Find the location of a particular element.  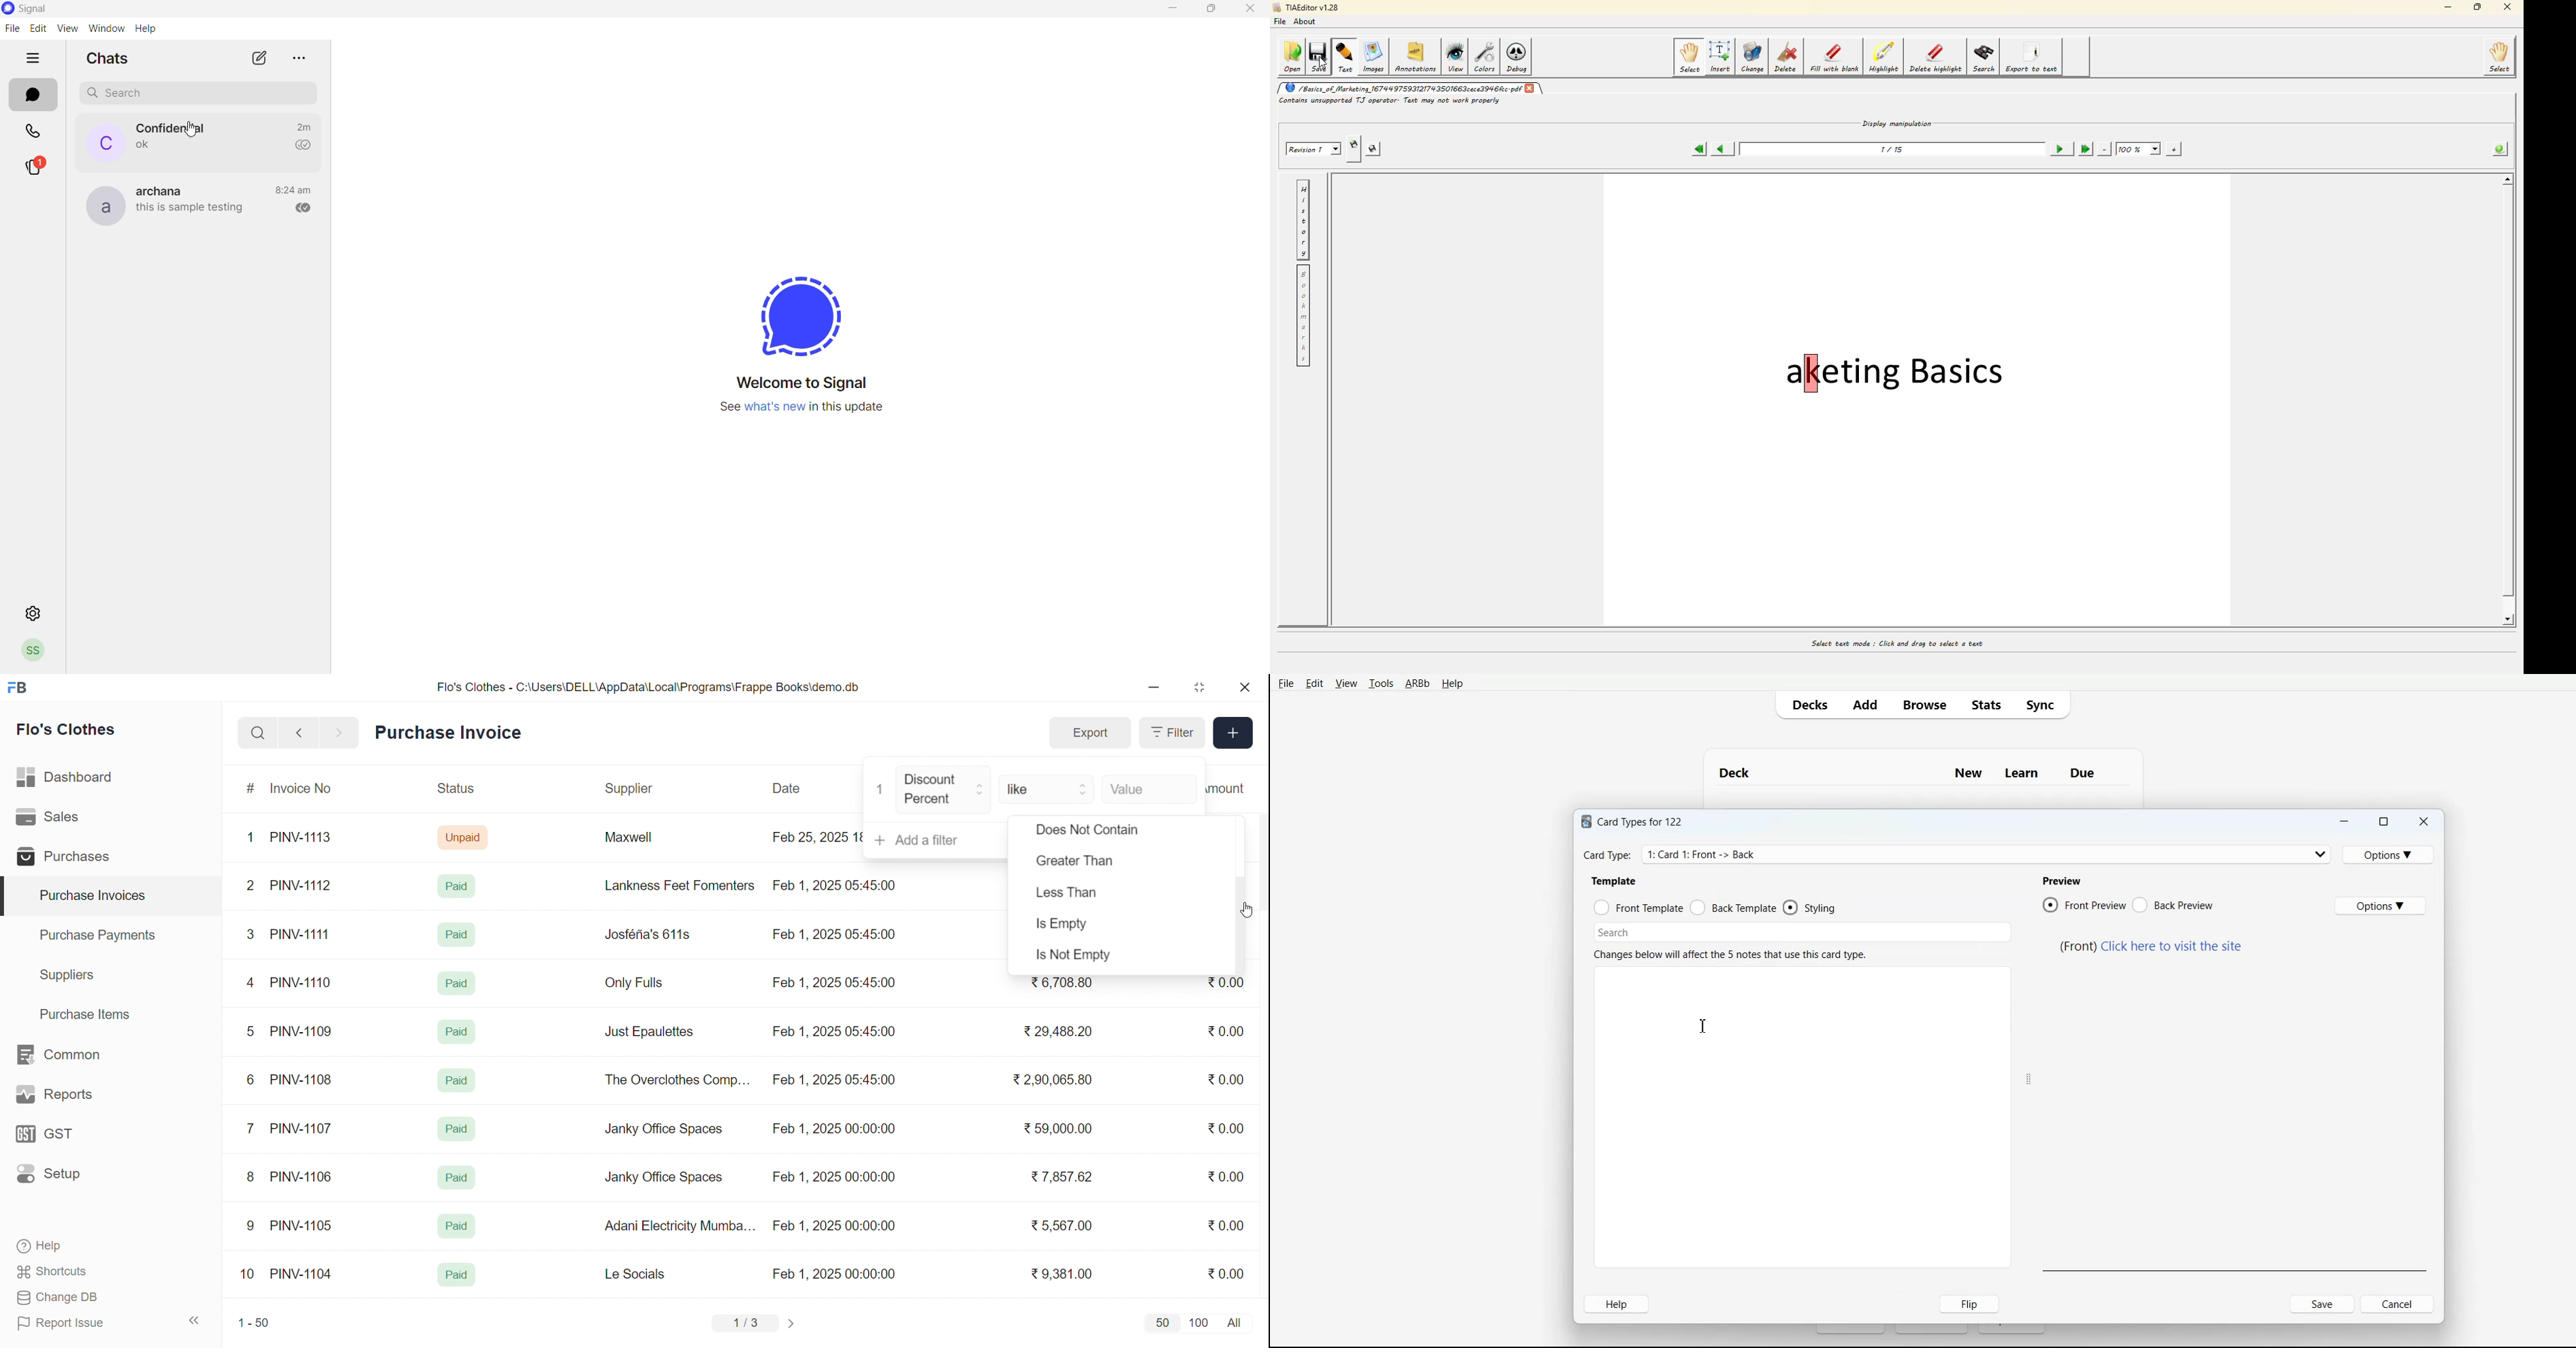

8 is located at coordinates (251, 1178).